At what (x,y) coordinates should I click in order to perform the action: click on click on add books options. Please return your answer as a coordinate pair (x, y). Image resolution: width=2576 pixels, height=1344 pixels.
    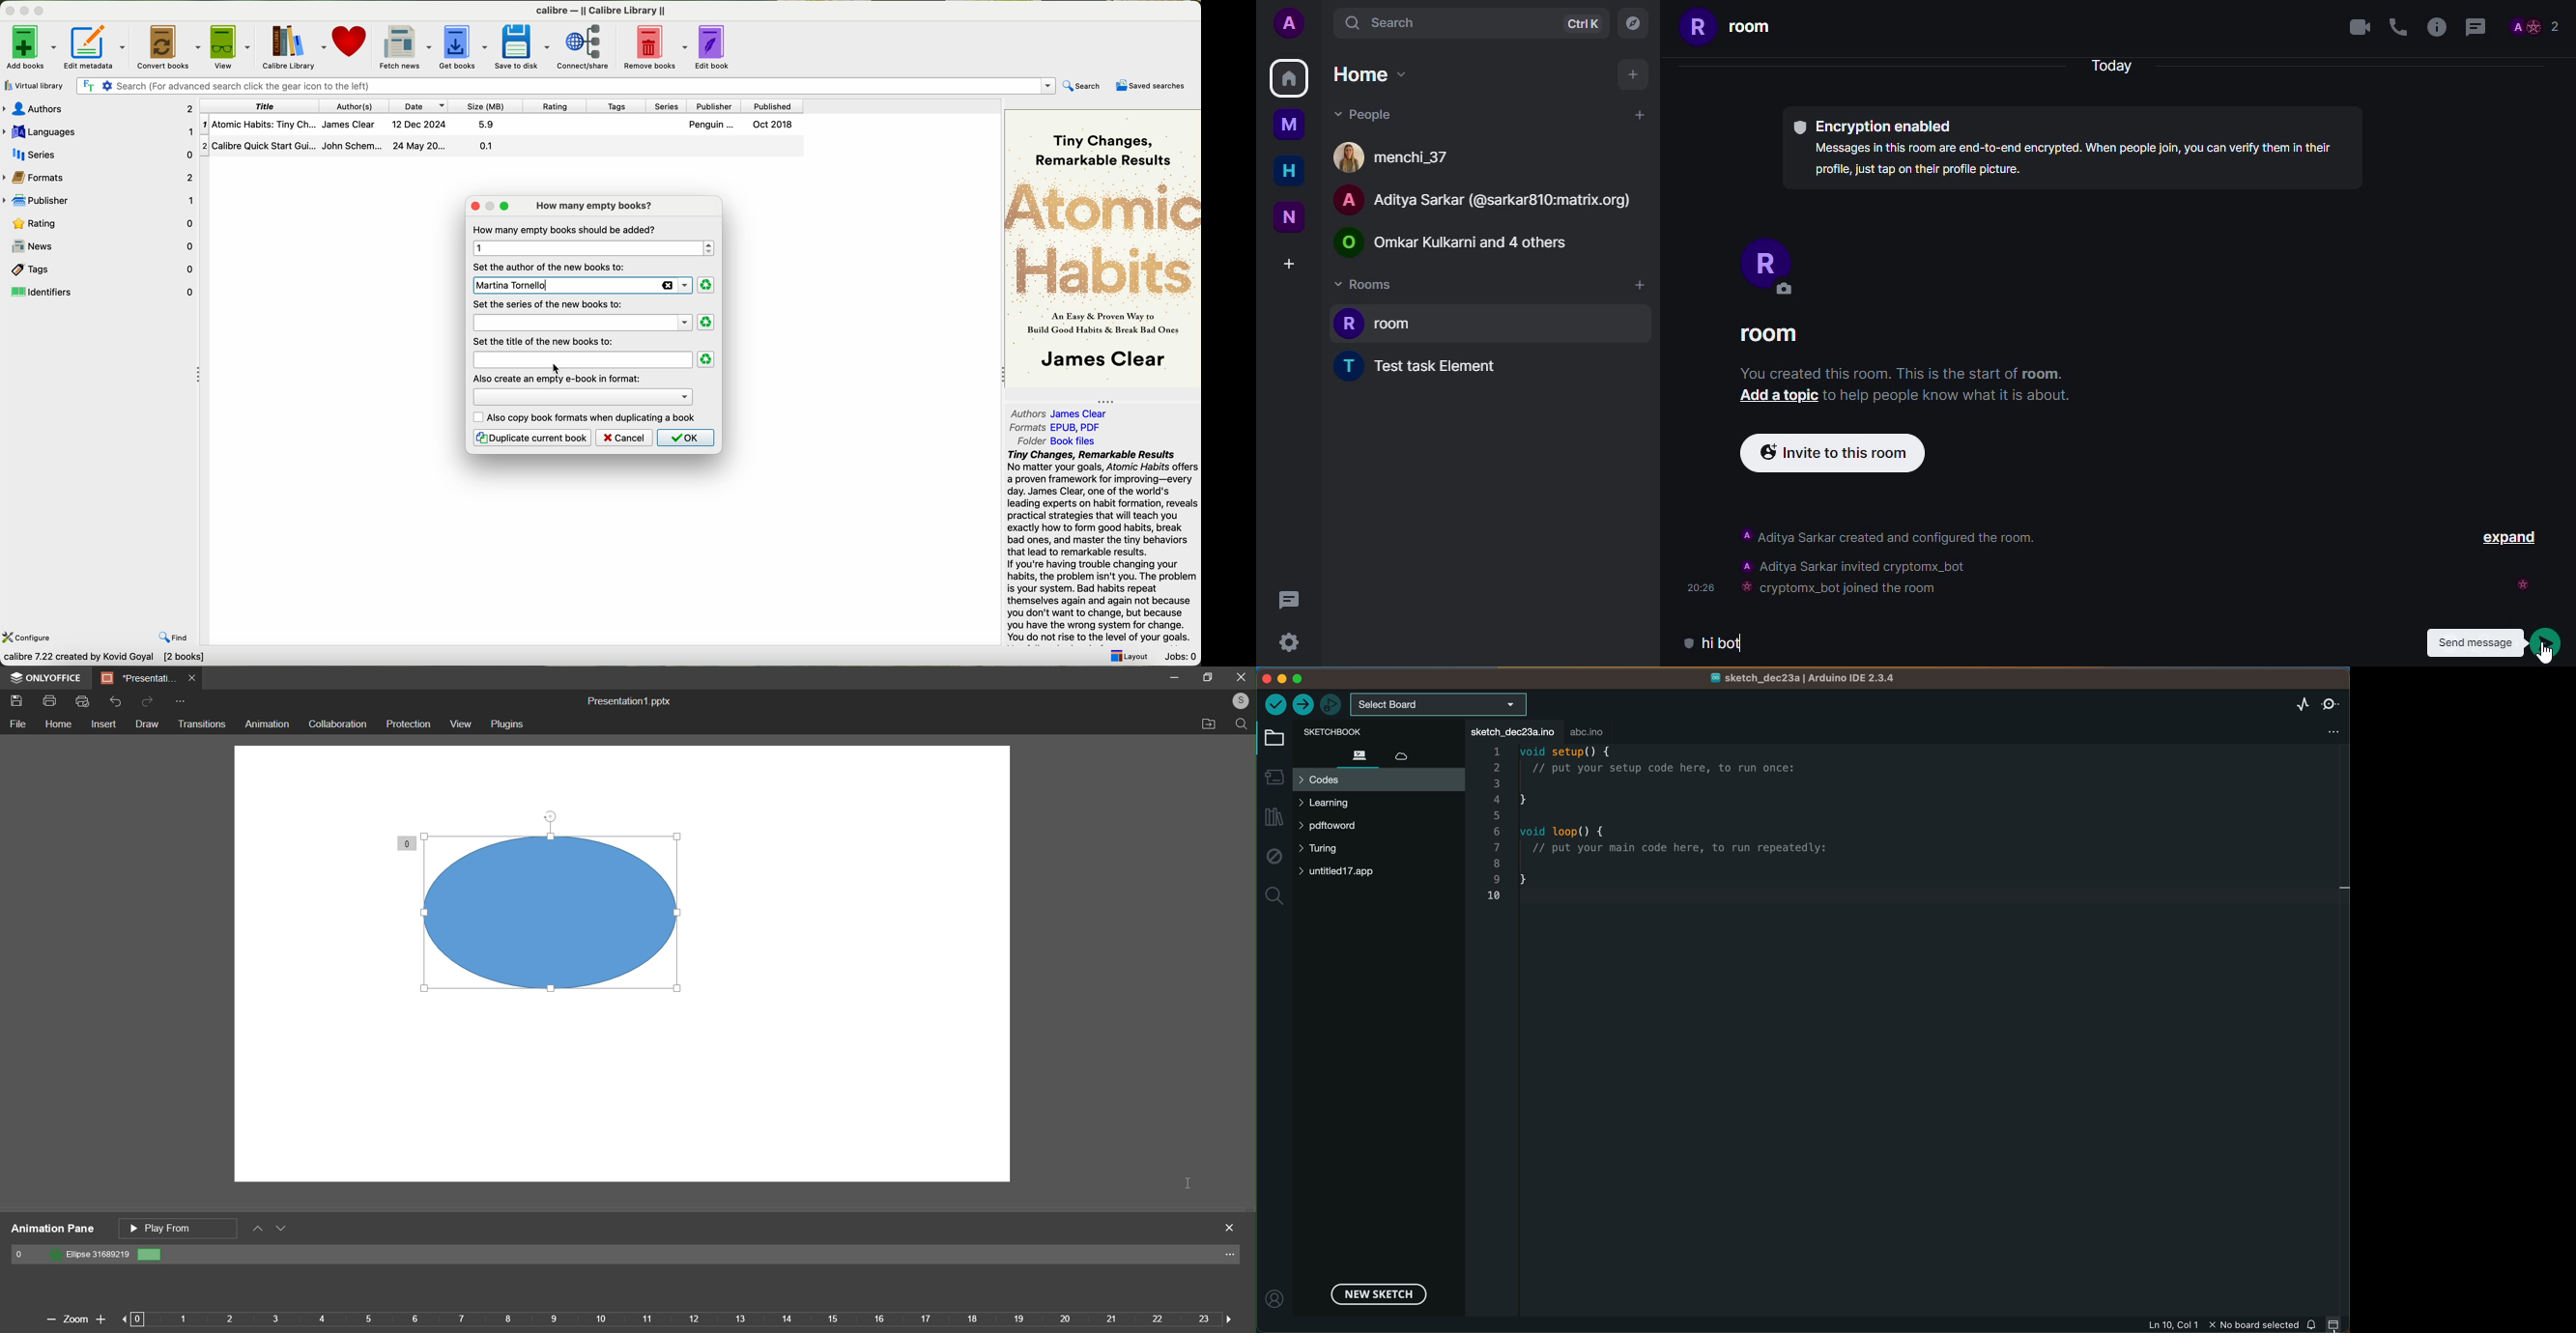
    Looking at the image, I should click on (31, 47).